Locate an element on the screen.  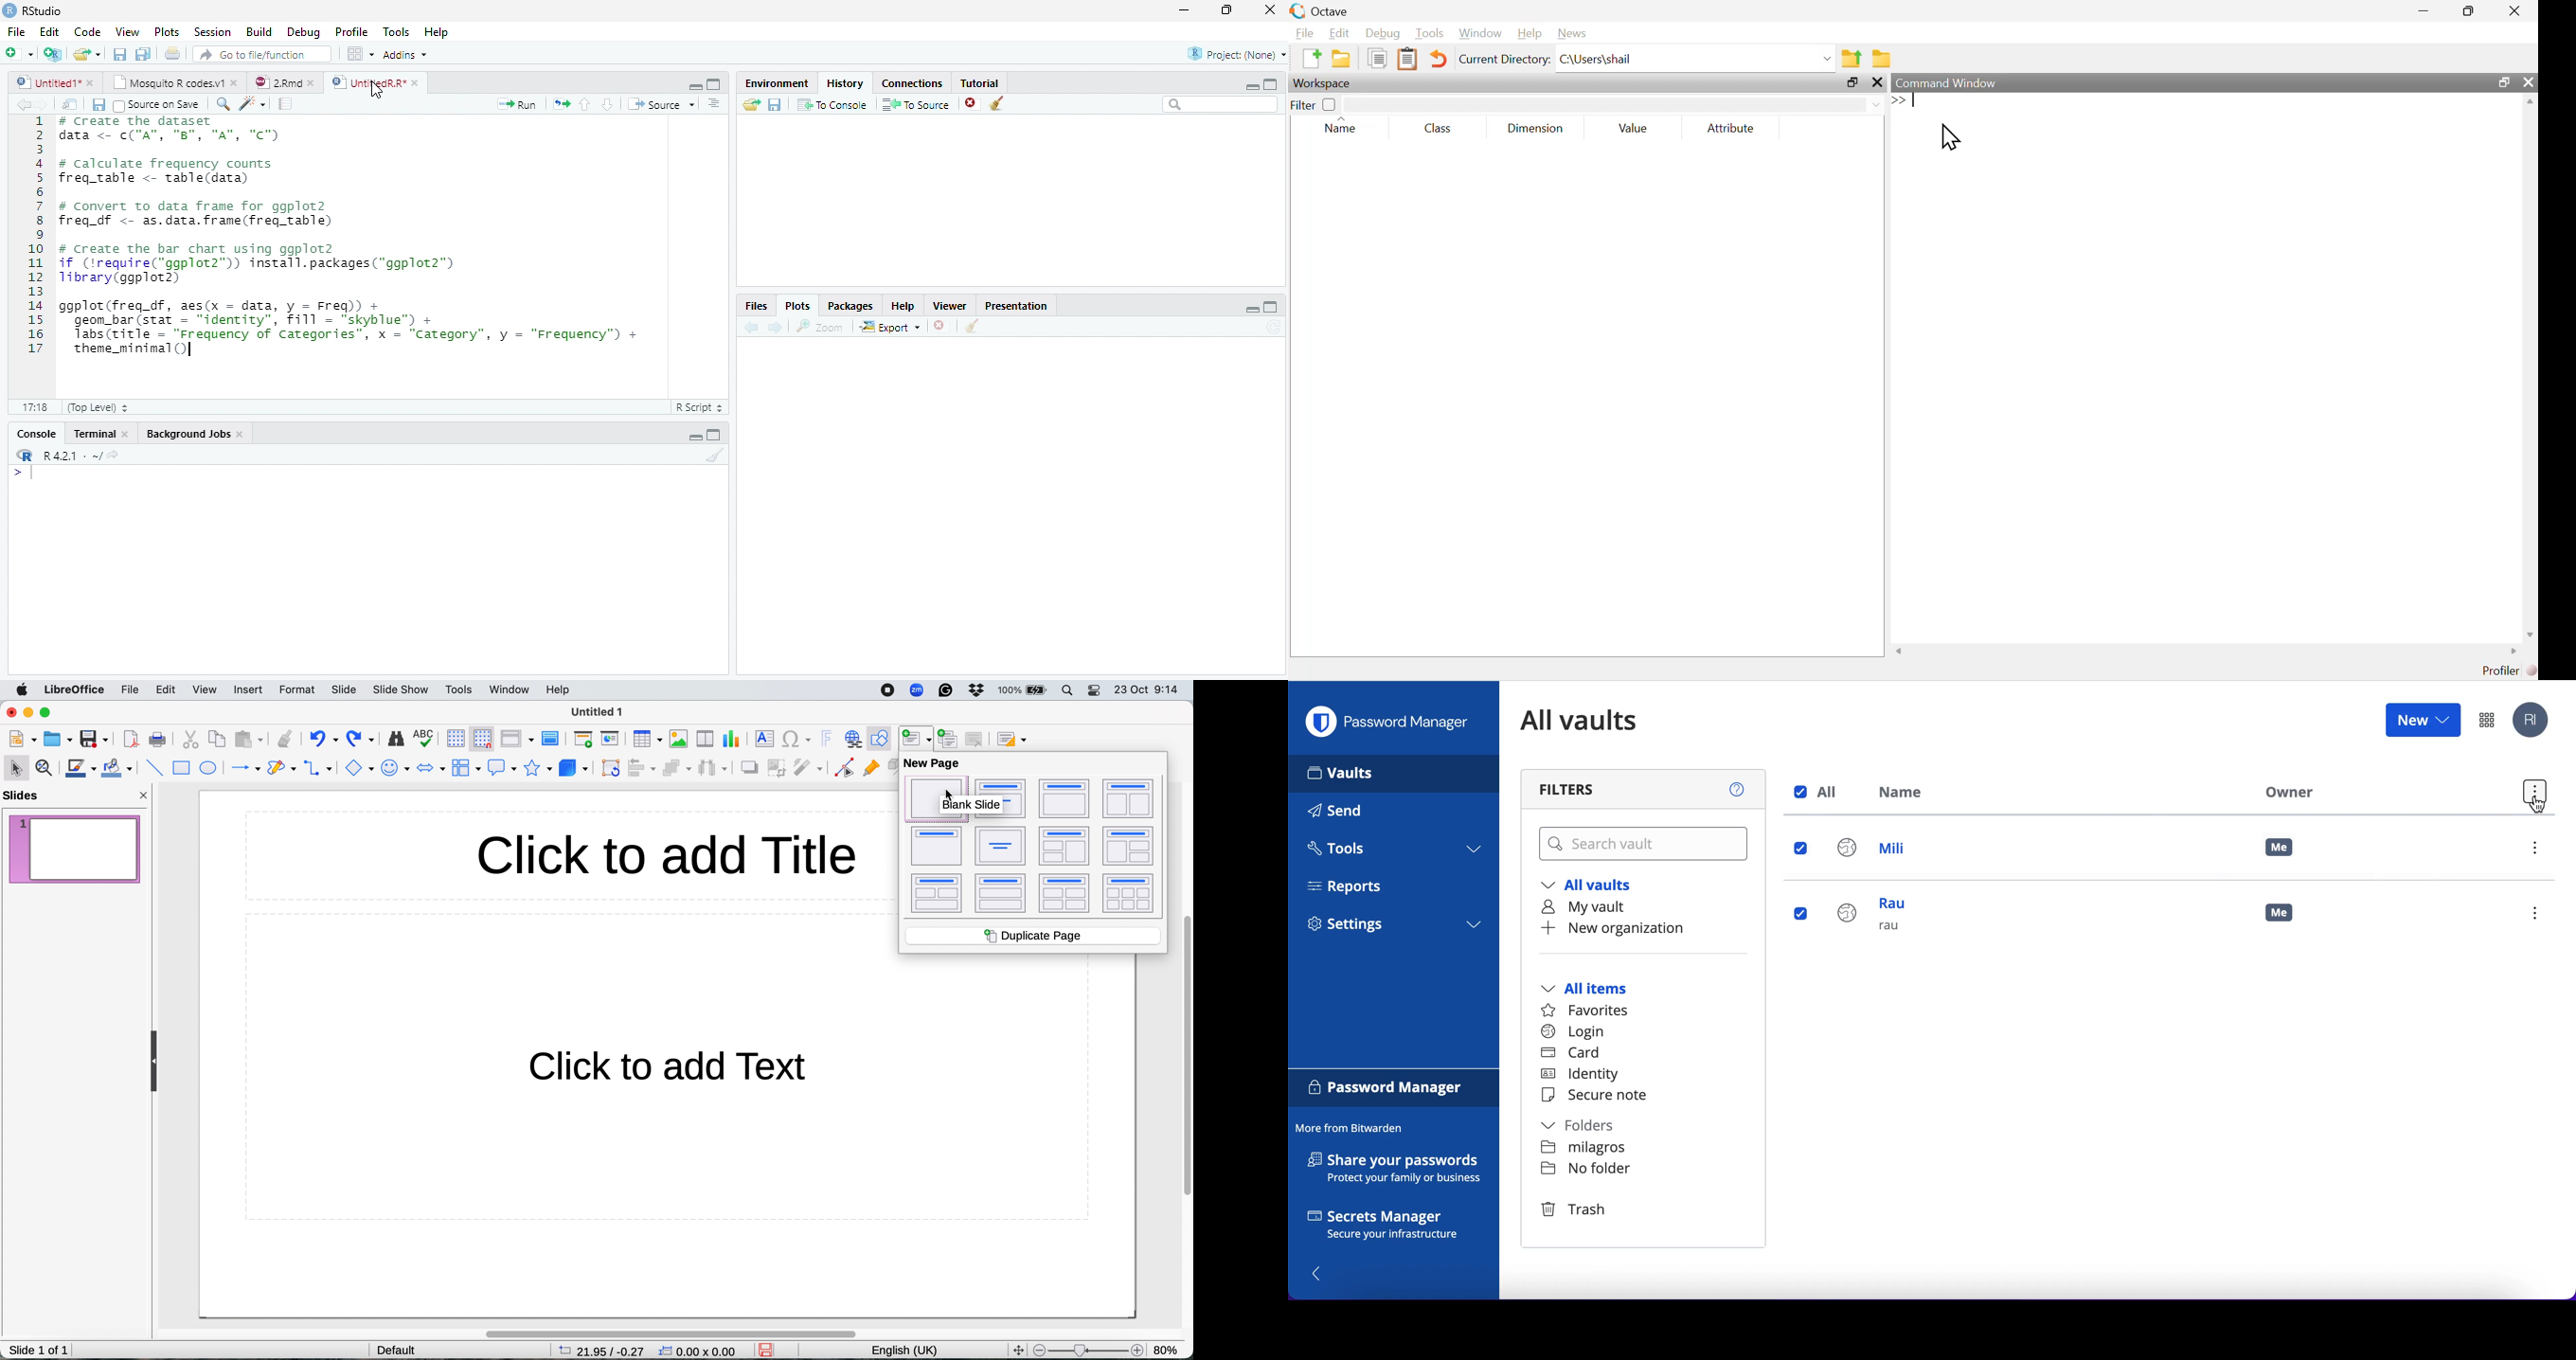
Delete  is located at coordinates (973, 104).